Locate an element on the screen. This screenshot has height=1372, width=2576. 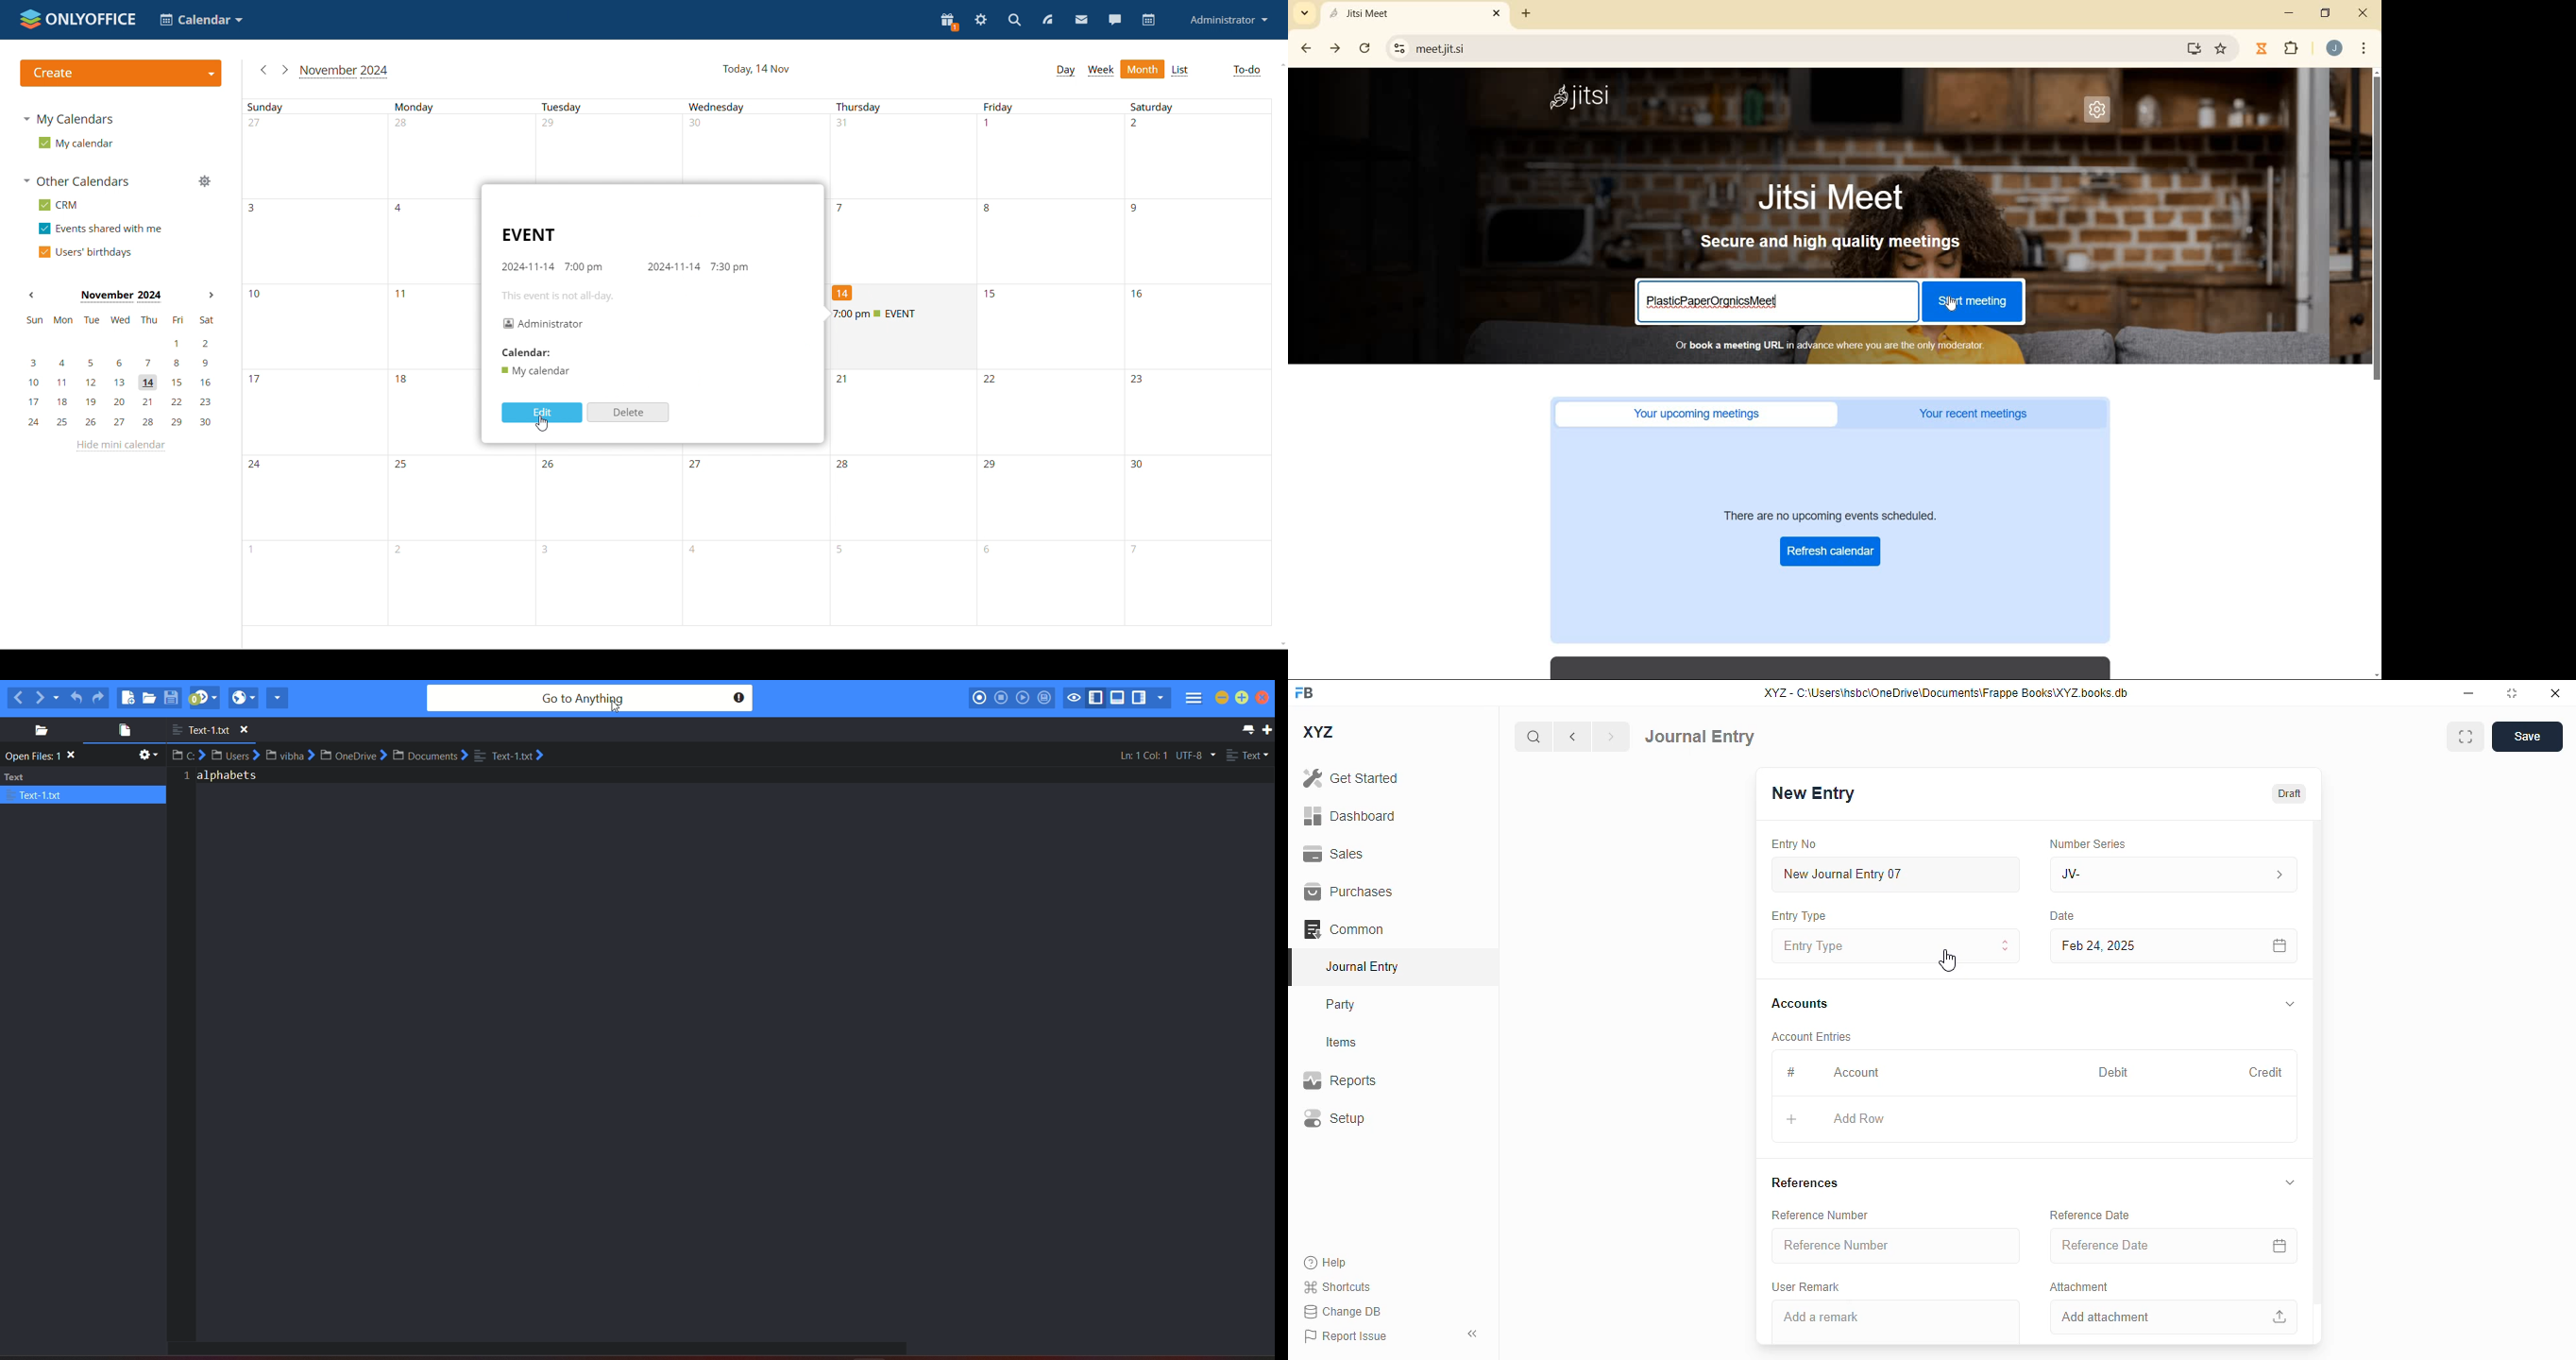
account is located at coordinates (1856, 1073).